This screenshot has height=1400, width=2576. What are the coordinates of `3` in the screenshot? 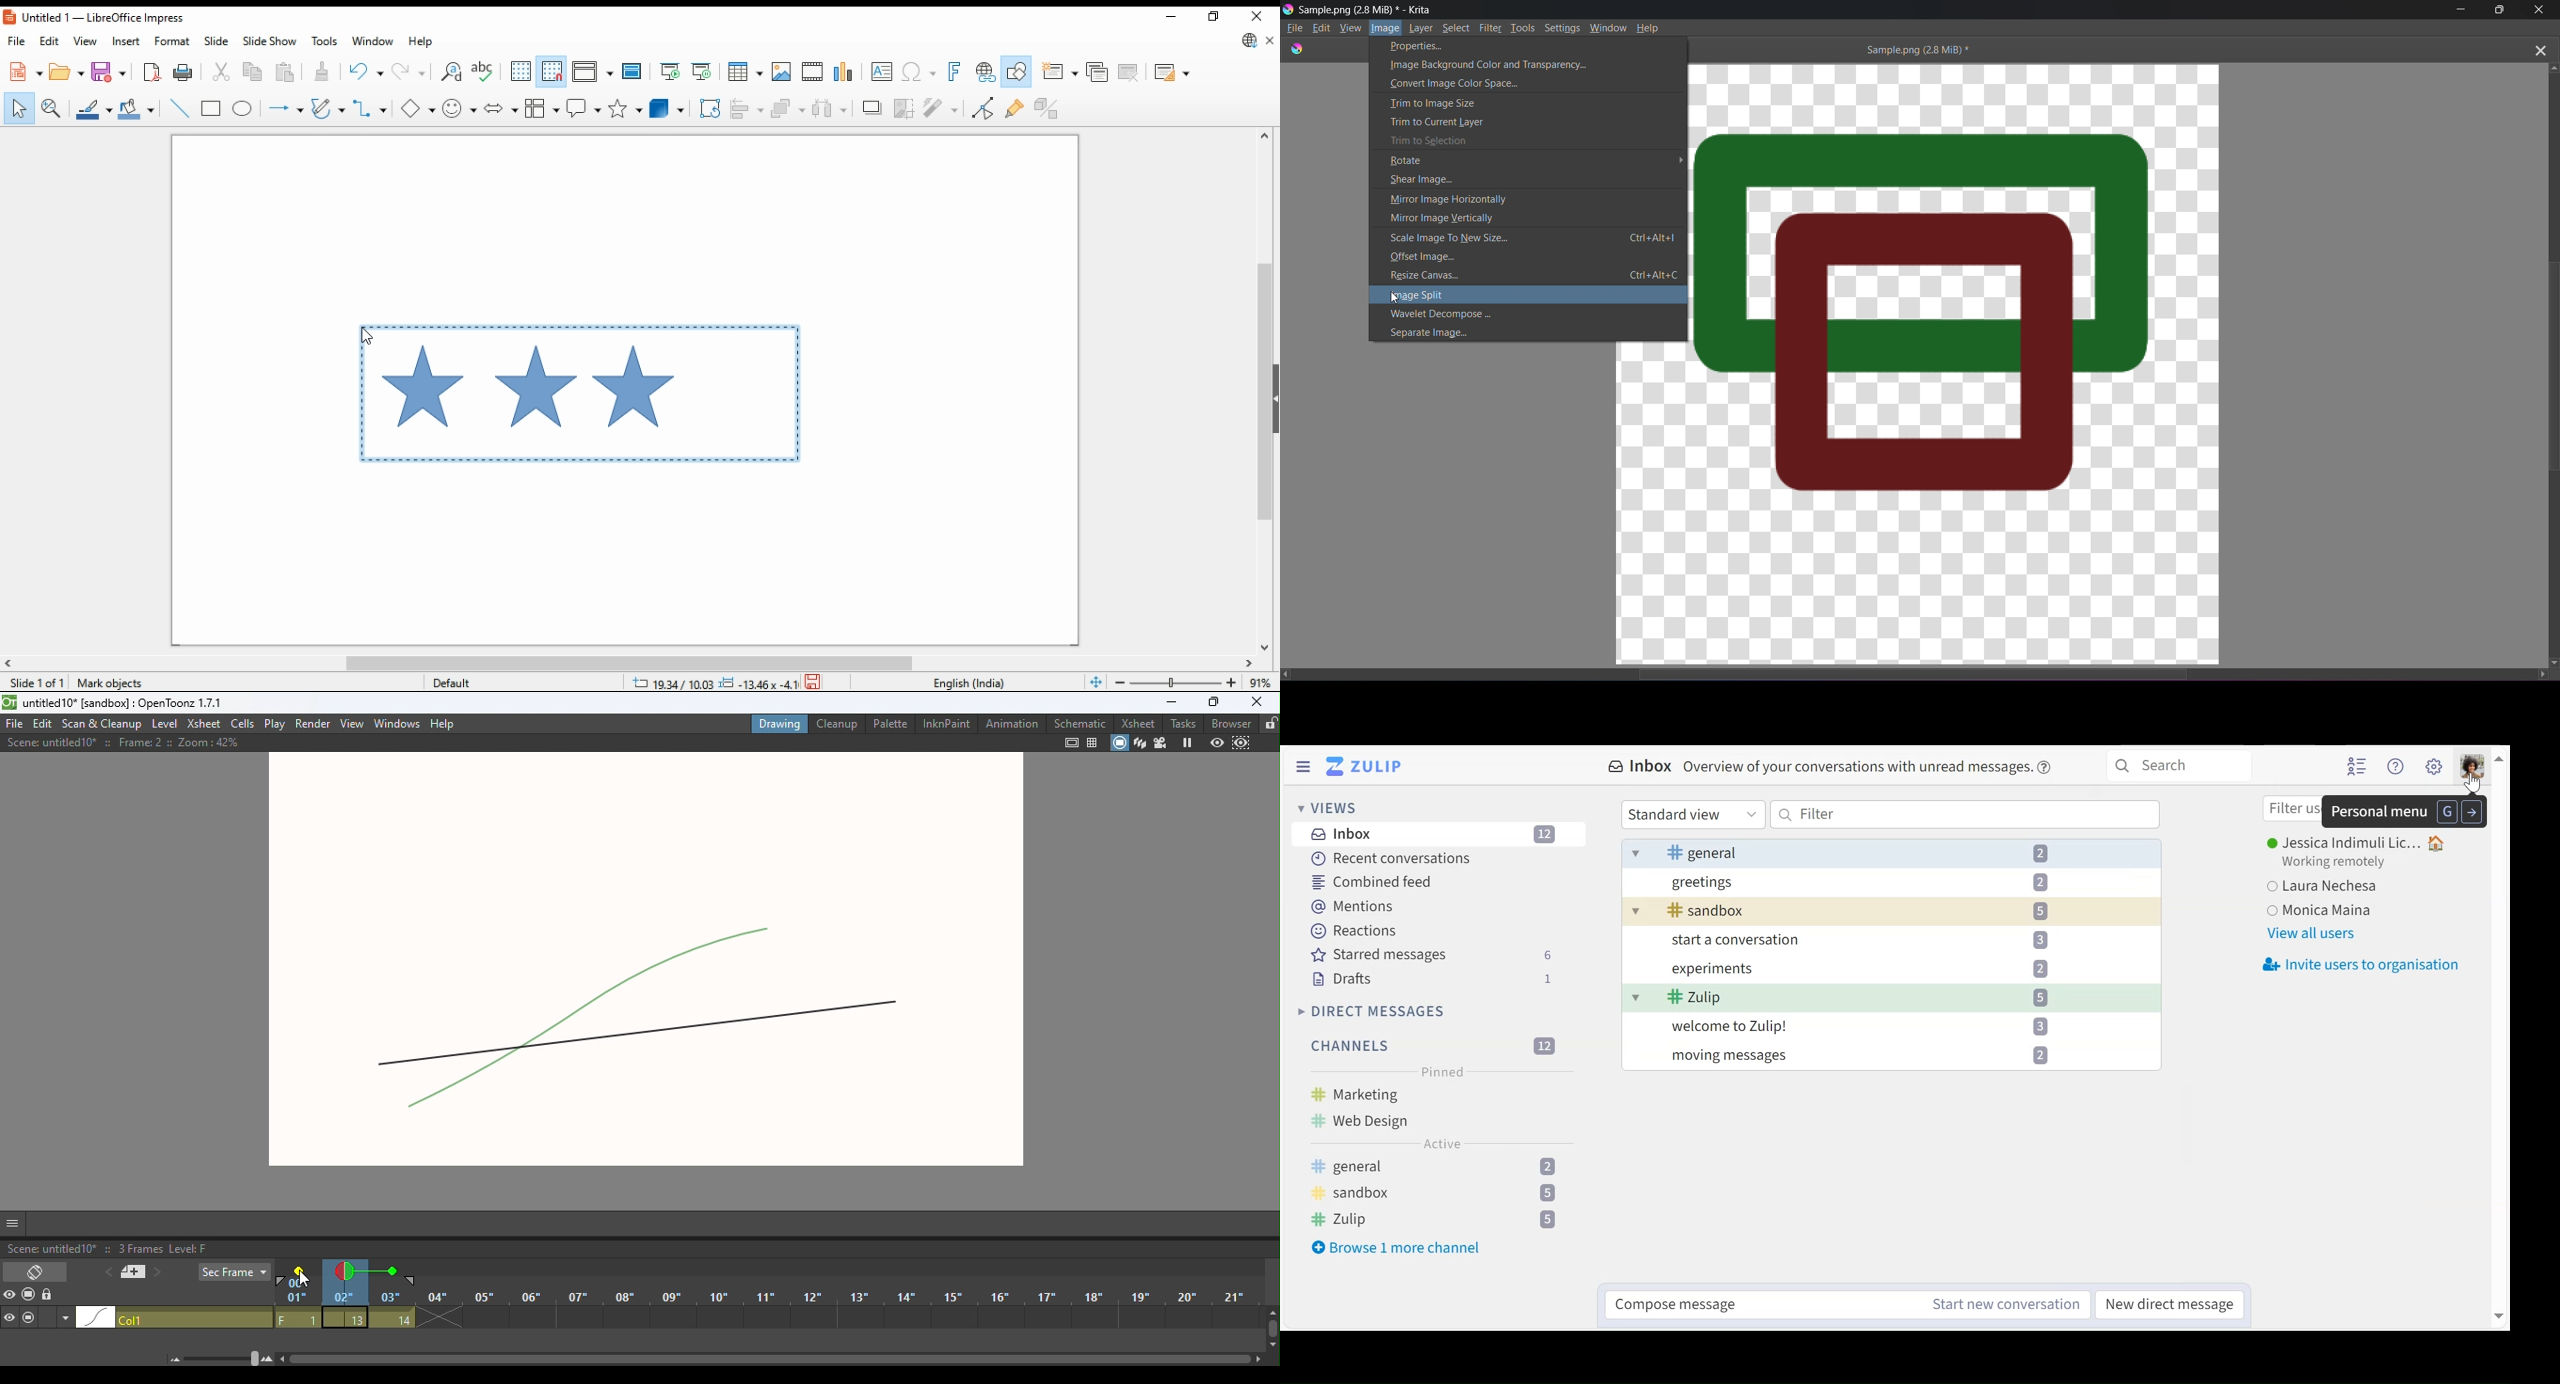 It's located at (2036, 1024).